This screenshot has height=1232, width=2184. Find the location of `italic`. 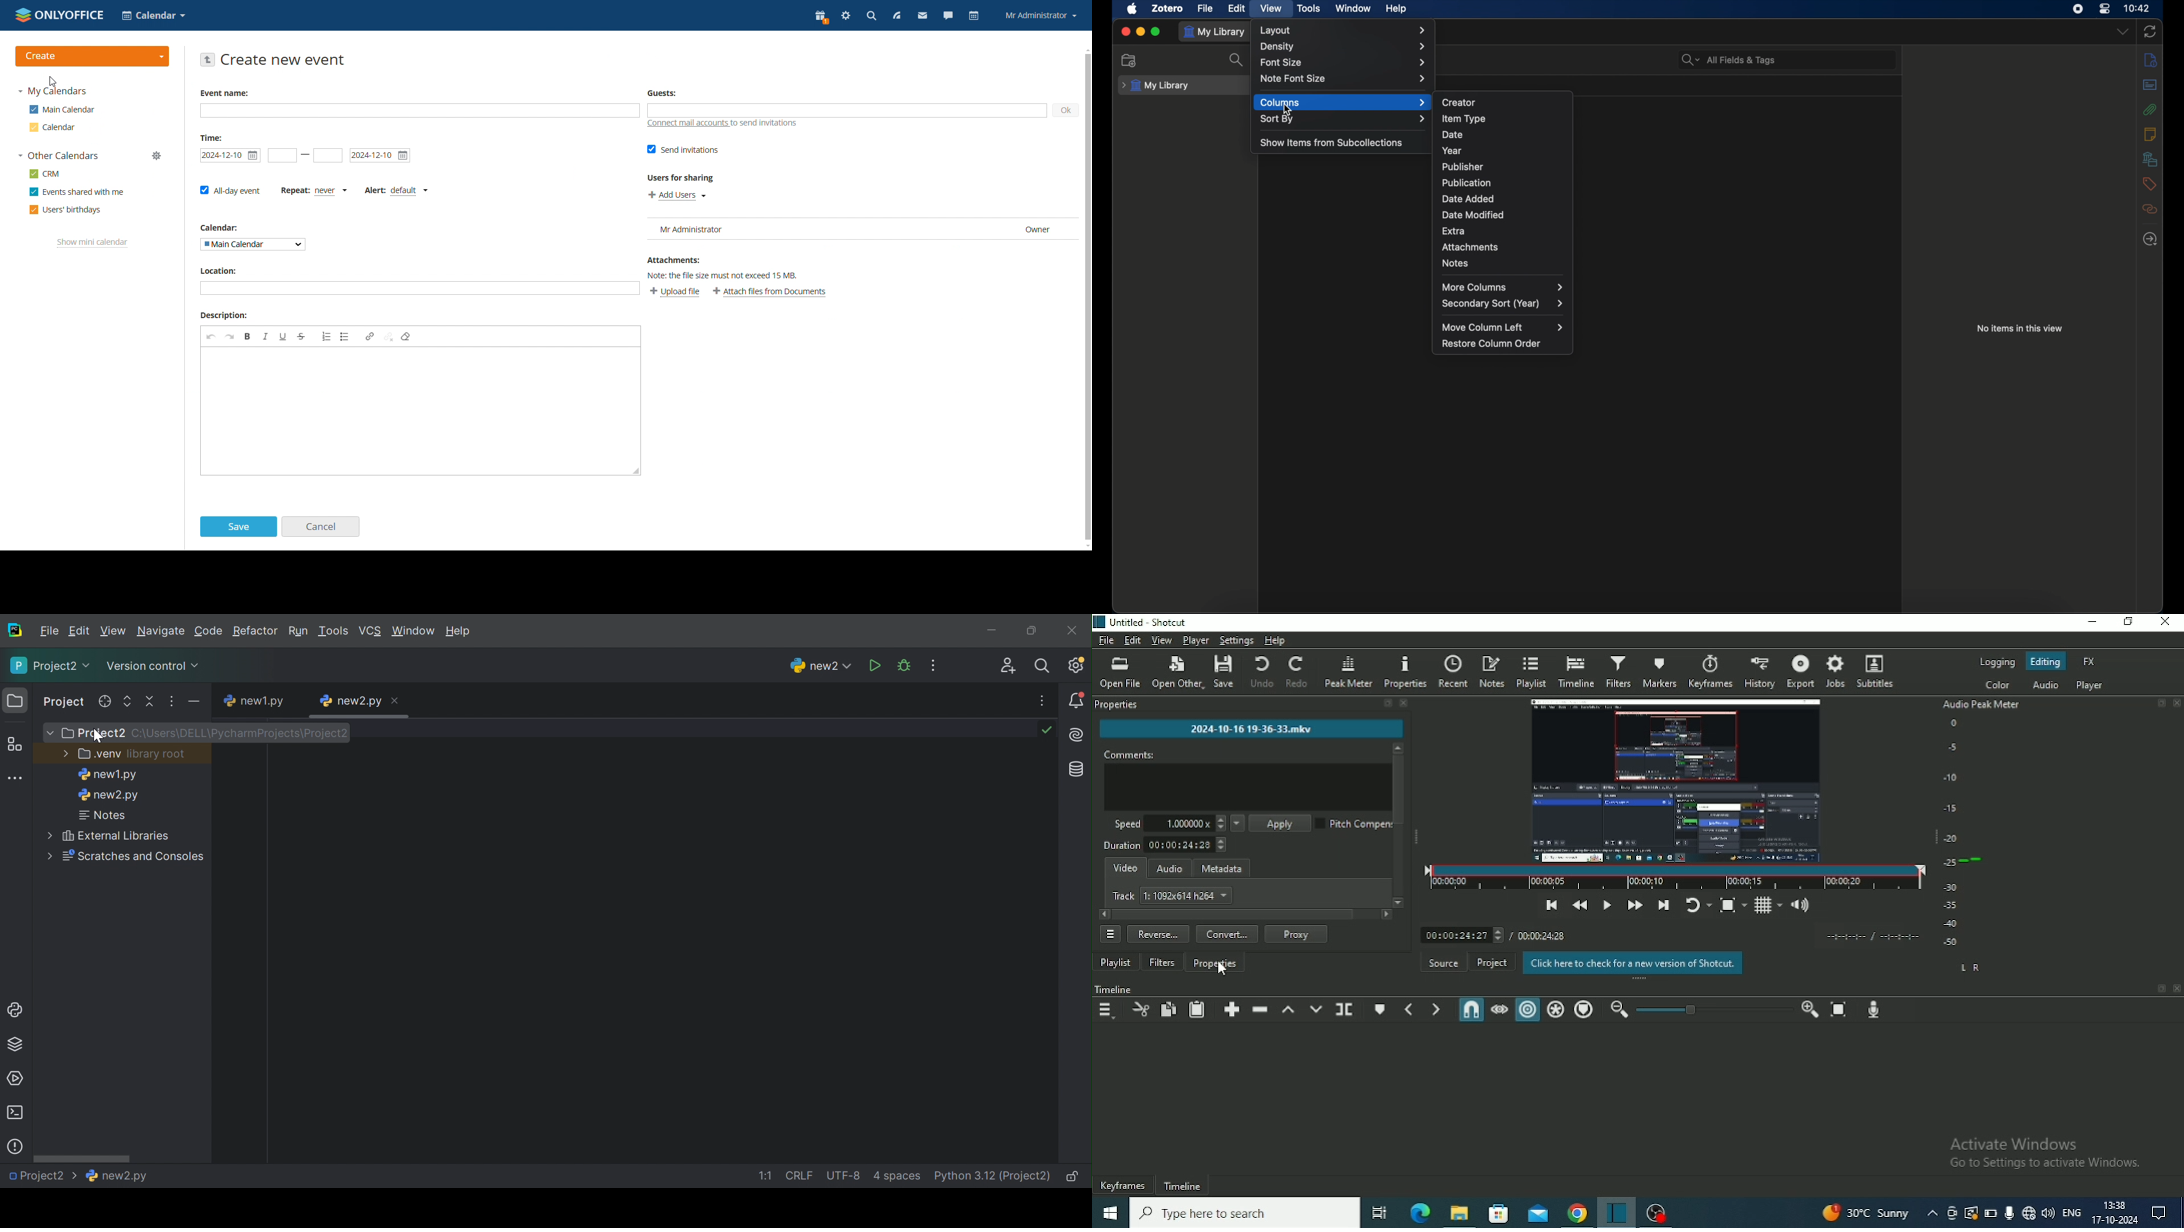

italic is located at coordinates (266, 337).